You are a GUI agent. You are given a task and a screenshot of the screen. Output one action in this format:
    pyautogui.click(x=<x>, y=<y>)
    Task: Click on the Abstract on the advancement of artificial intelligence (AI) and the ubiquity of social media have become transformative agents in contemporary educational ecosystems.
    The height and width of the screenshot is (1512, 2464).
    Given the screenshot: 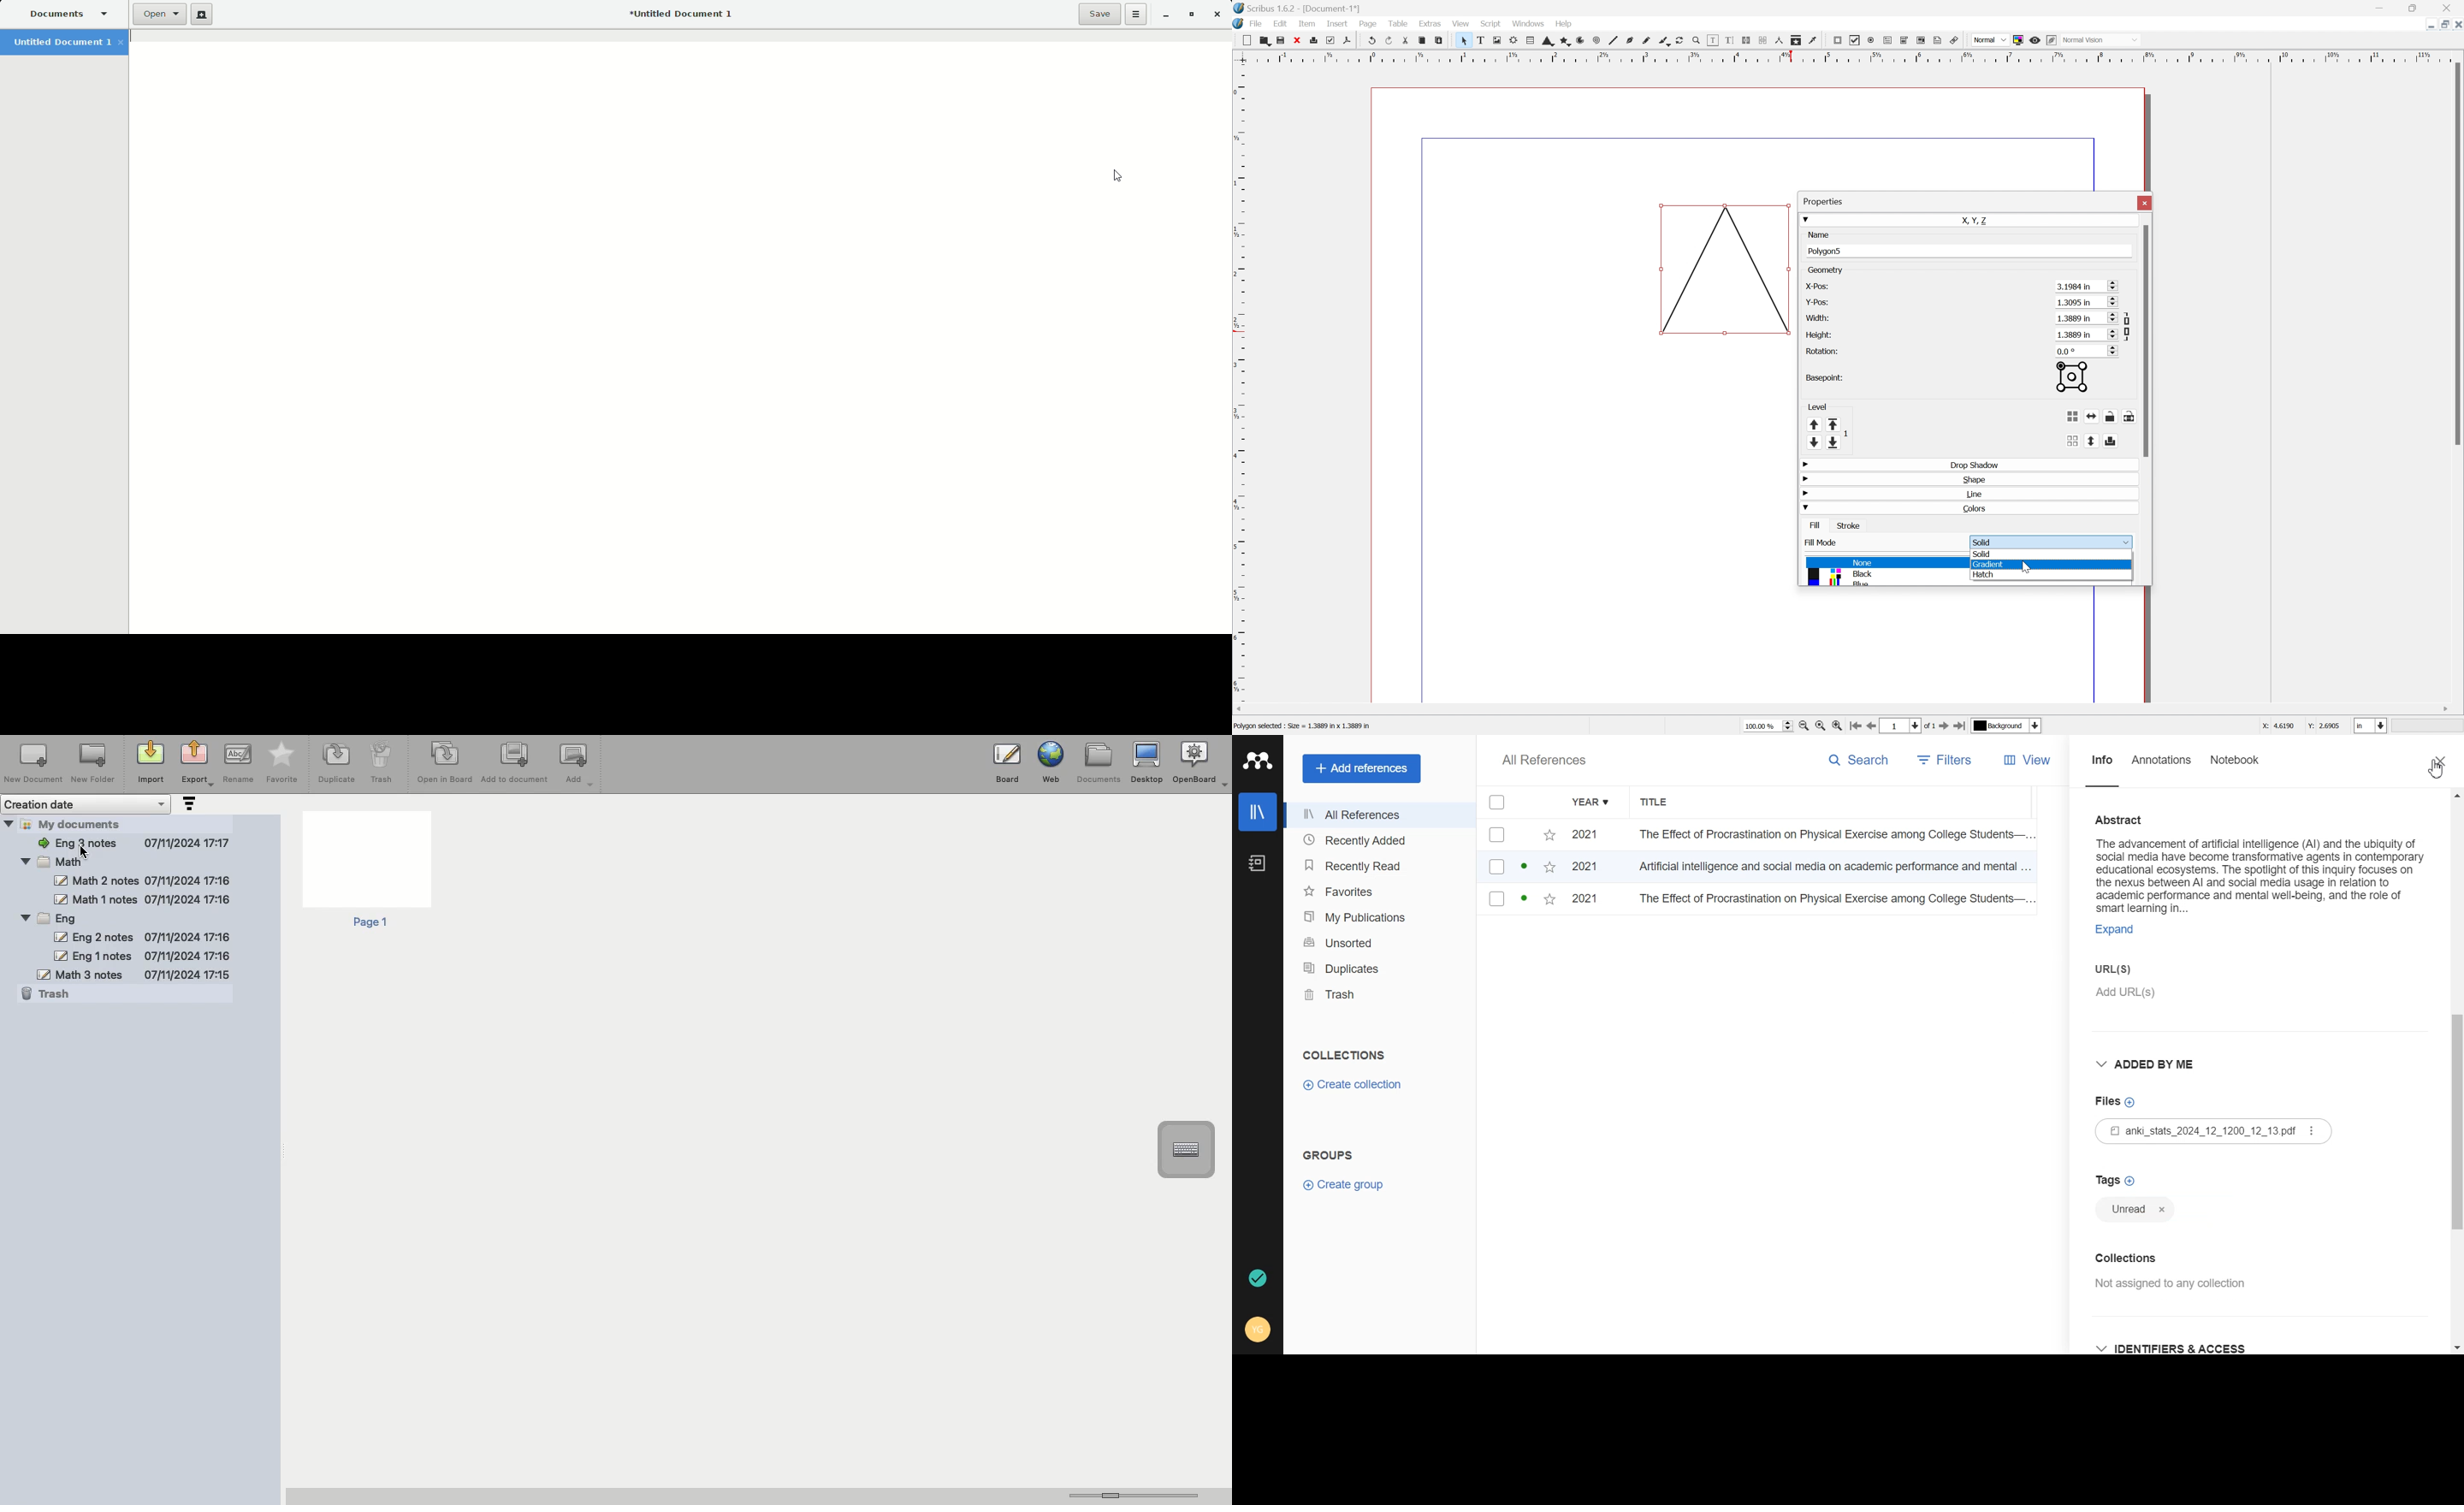 What is the action you would take?
    pyautogui.click(x=2260, y=859)
    